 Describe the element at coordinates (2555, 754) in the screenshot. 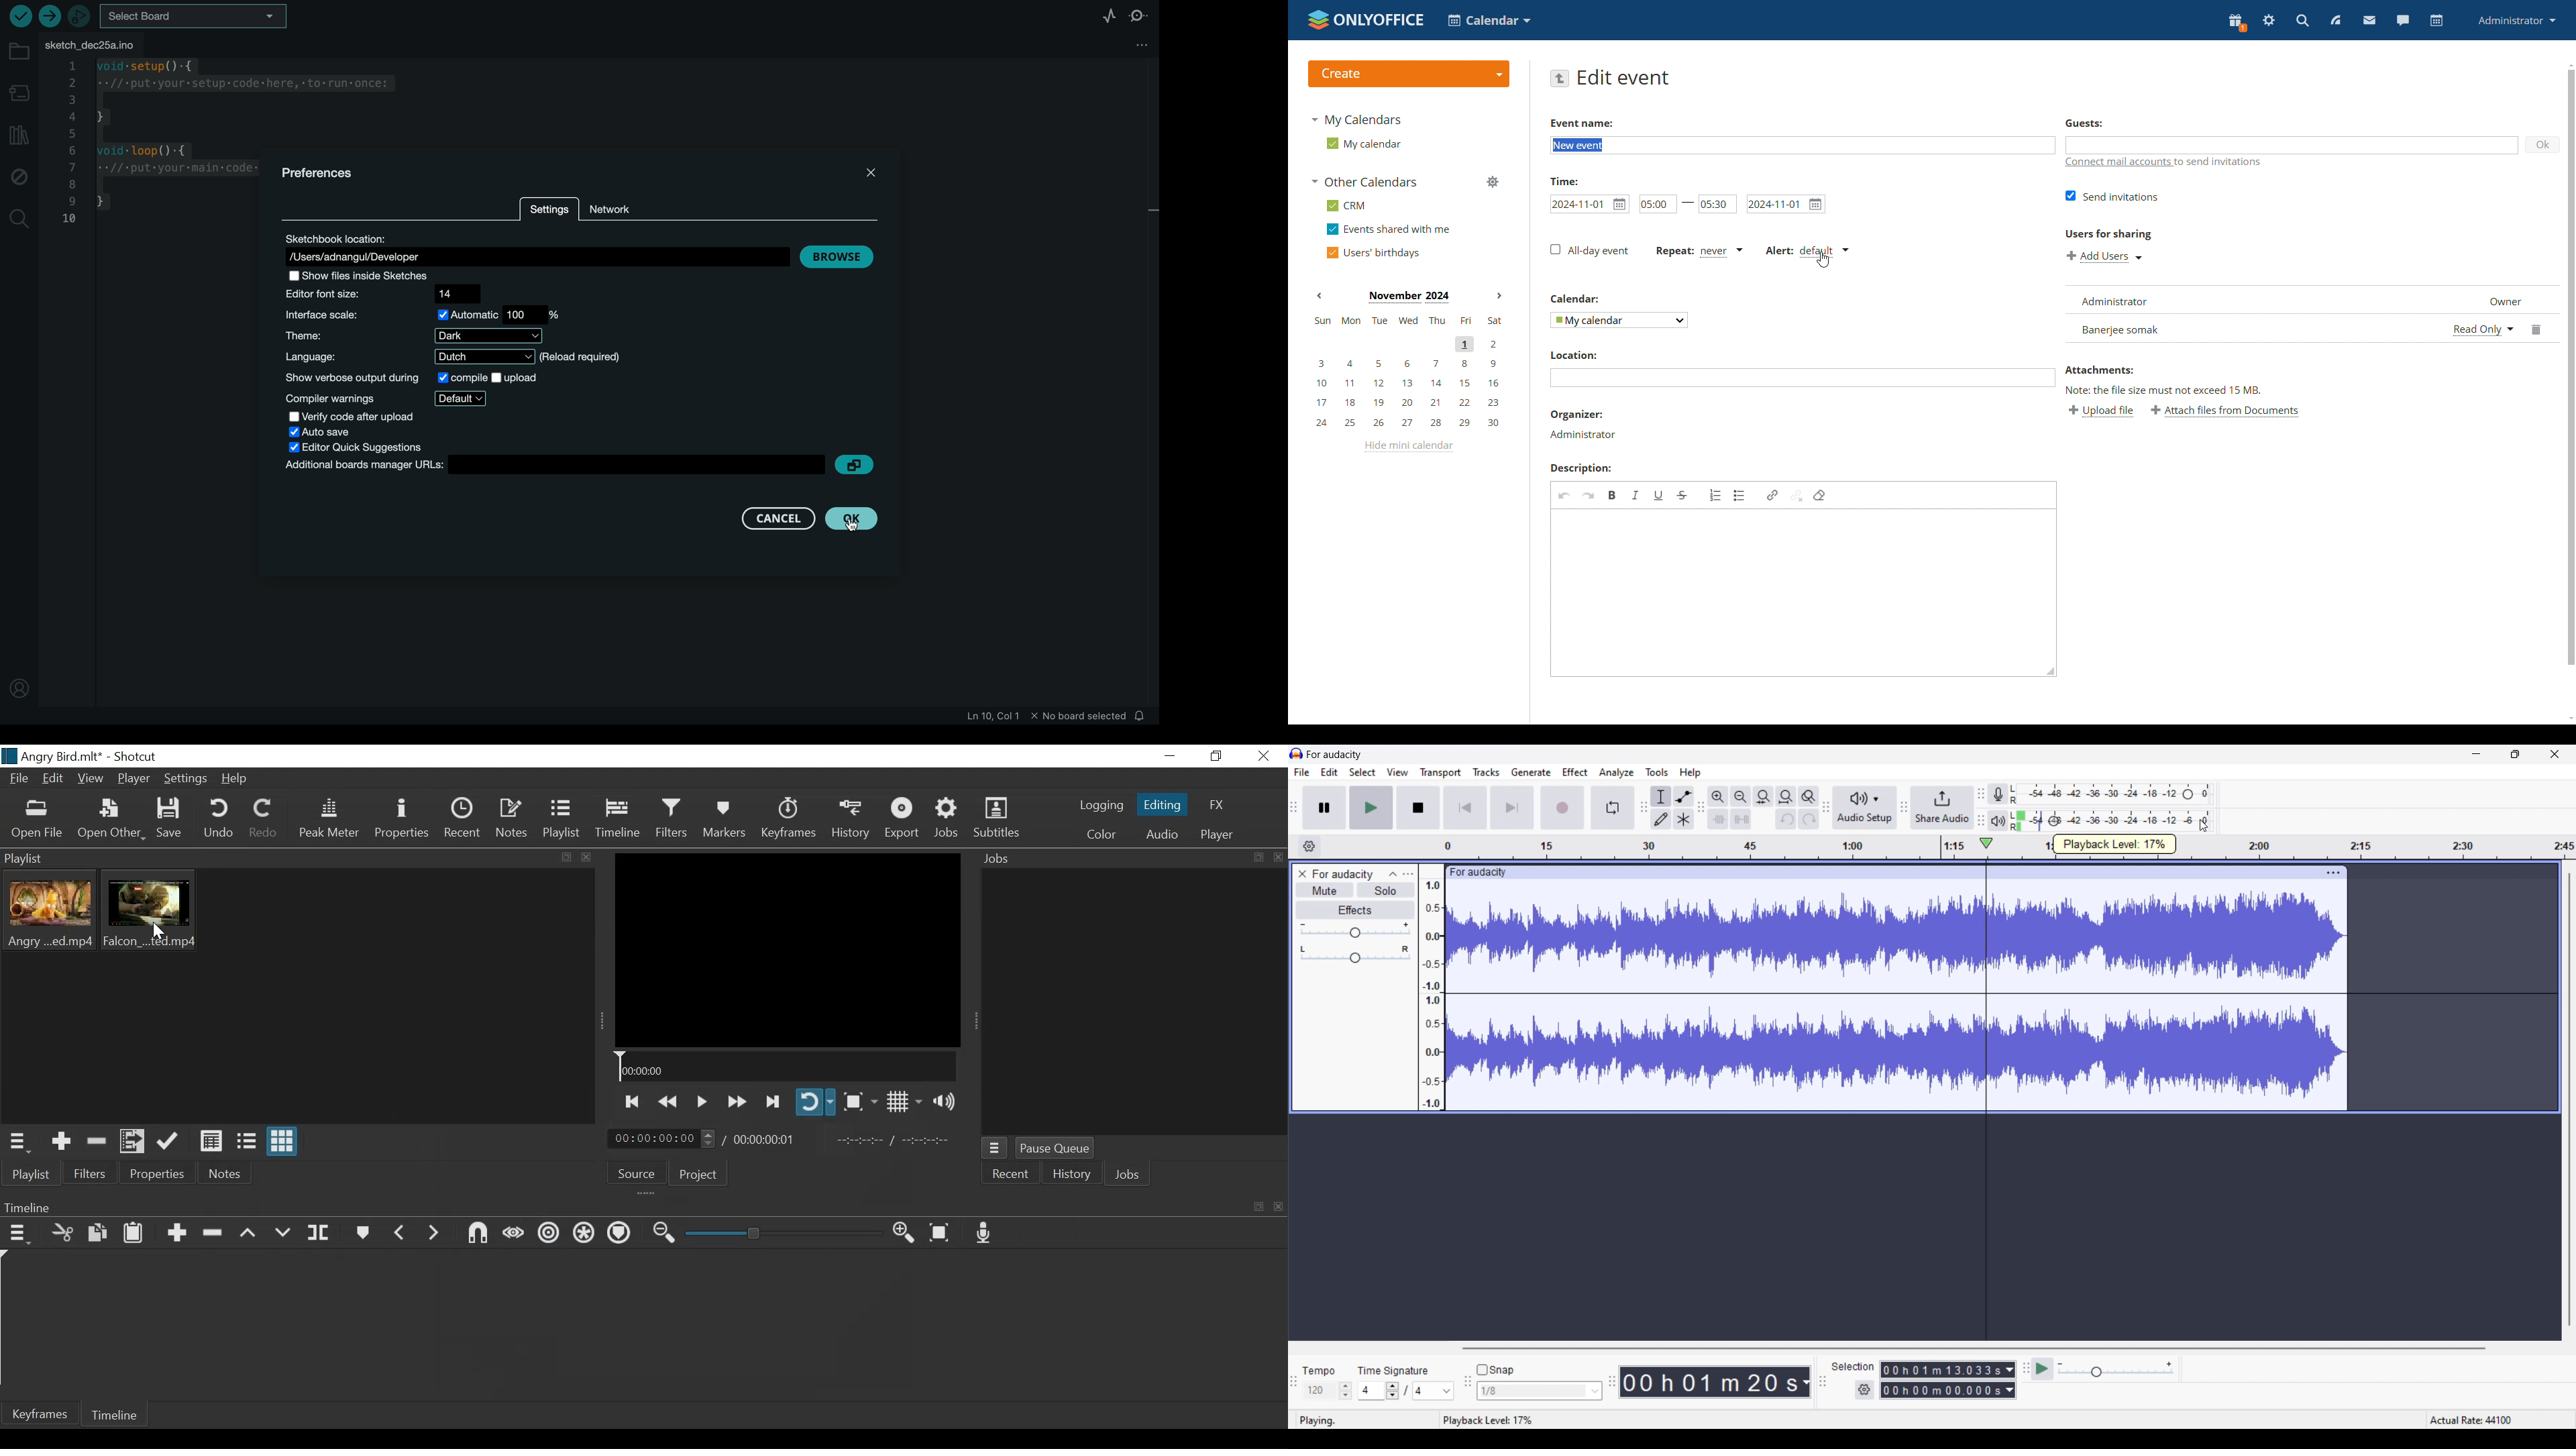

I see `Close interface` at that location.